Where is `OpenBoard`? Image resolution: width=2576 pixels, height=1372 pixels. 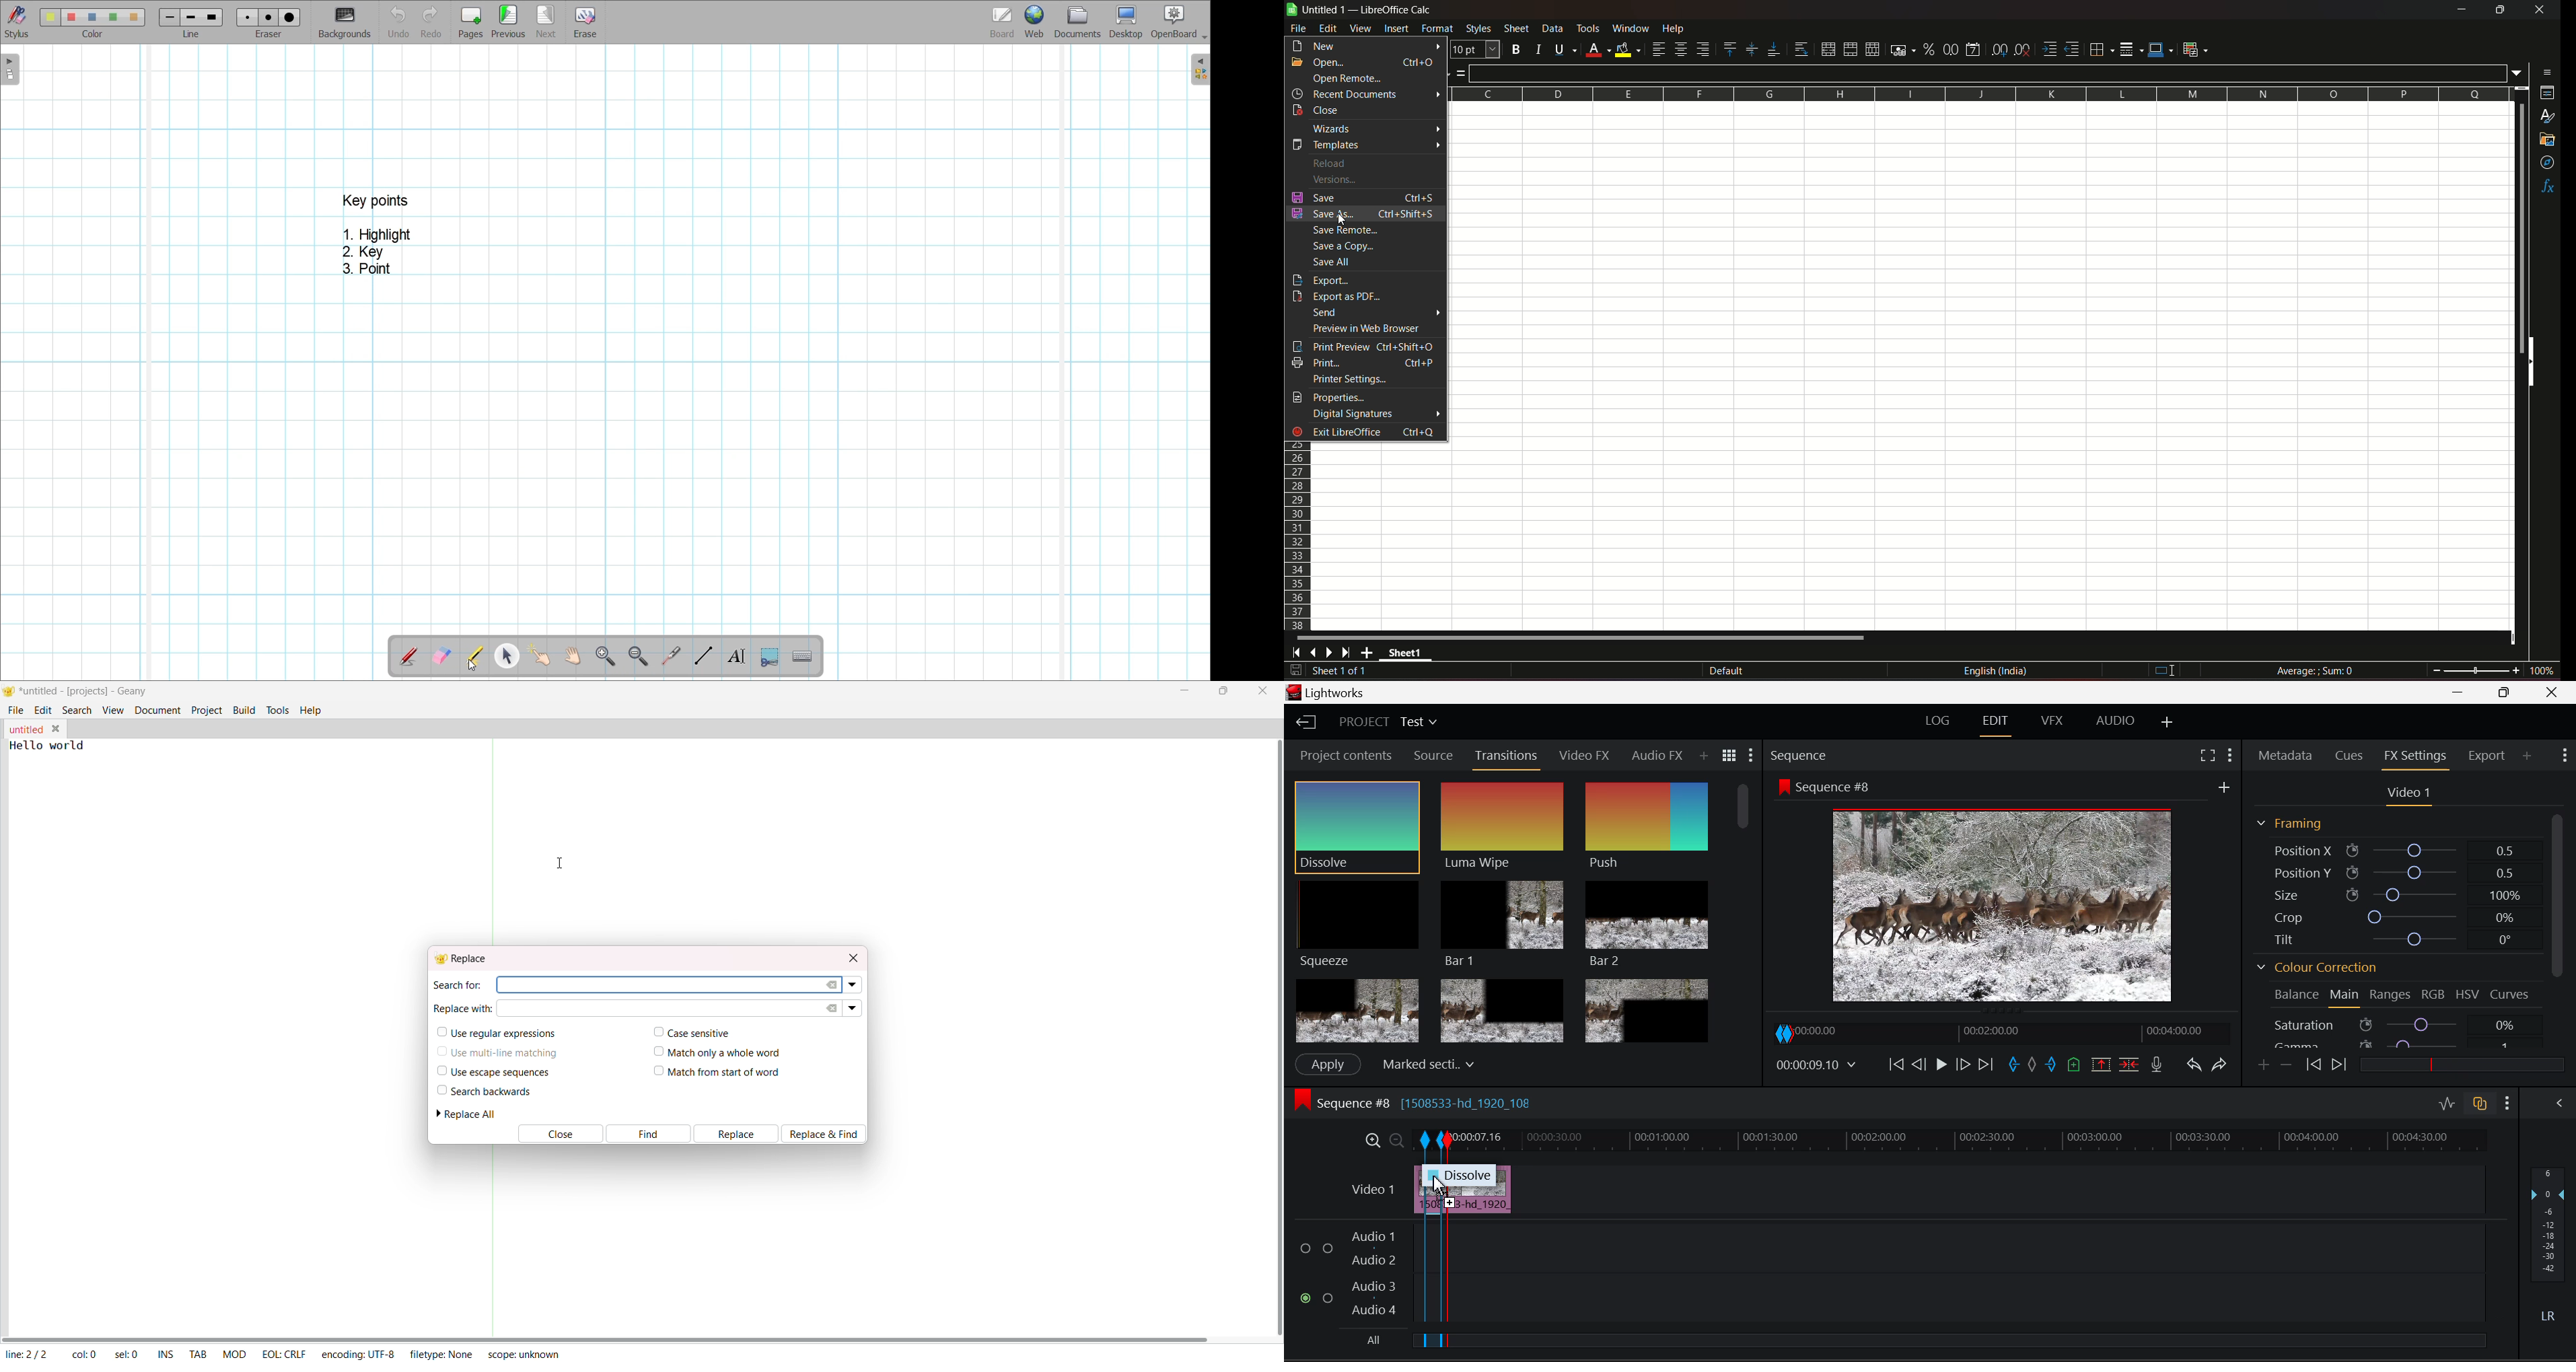 OpenBoard is located at coordinates (1179, 23).